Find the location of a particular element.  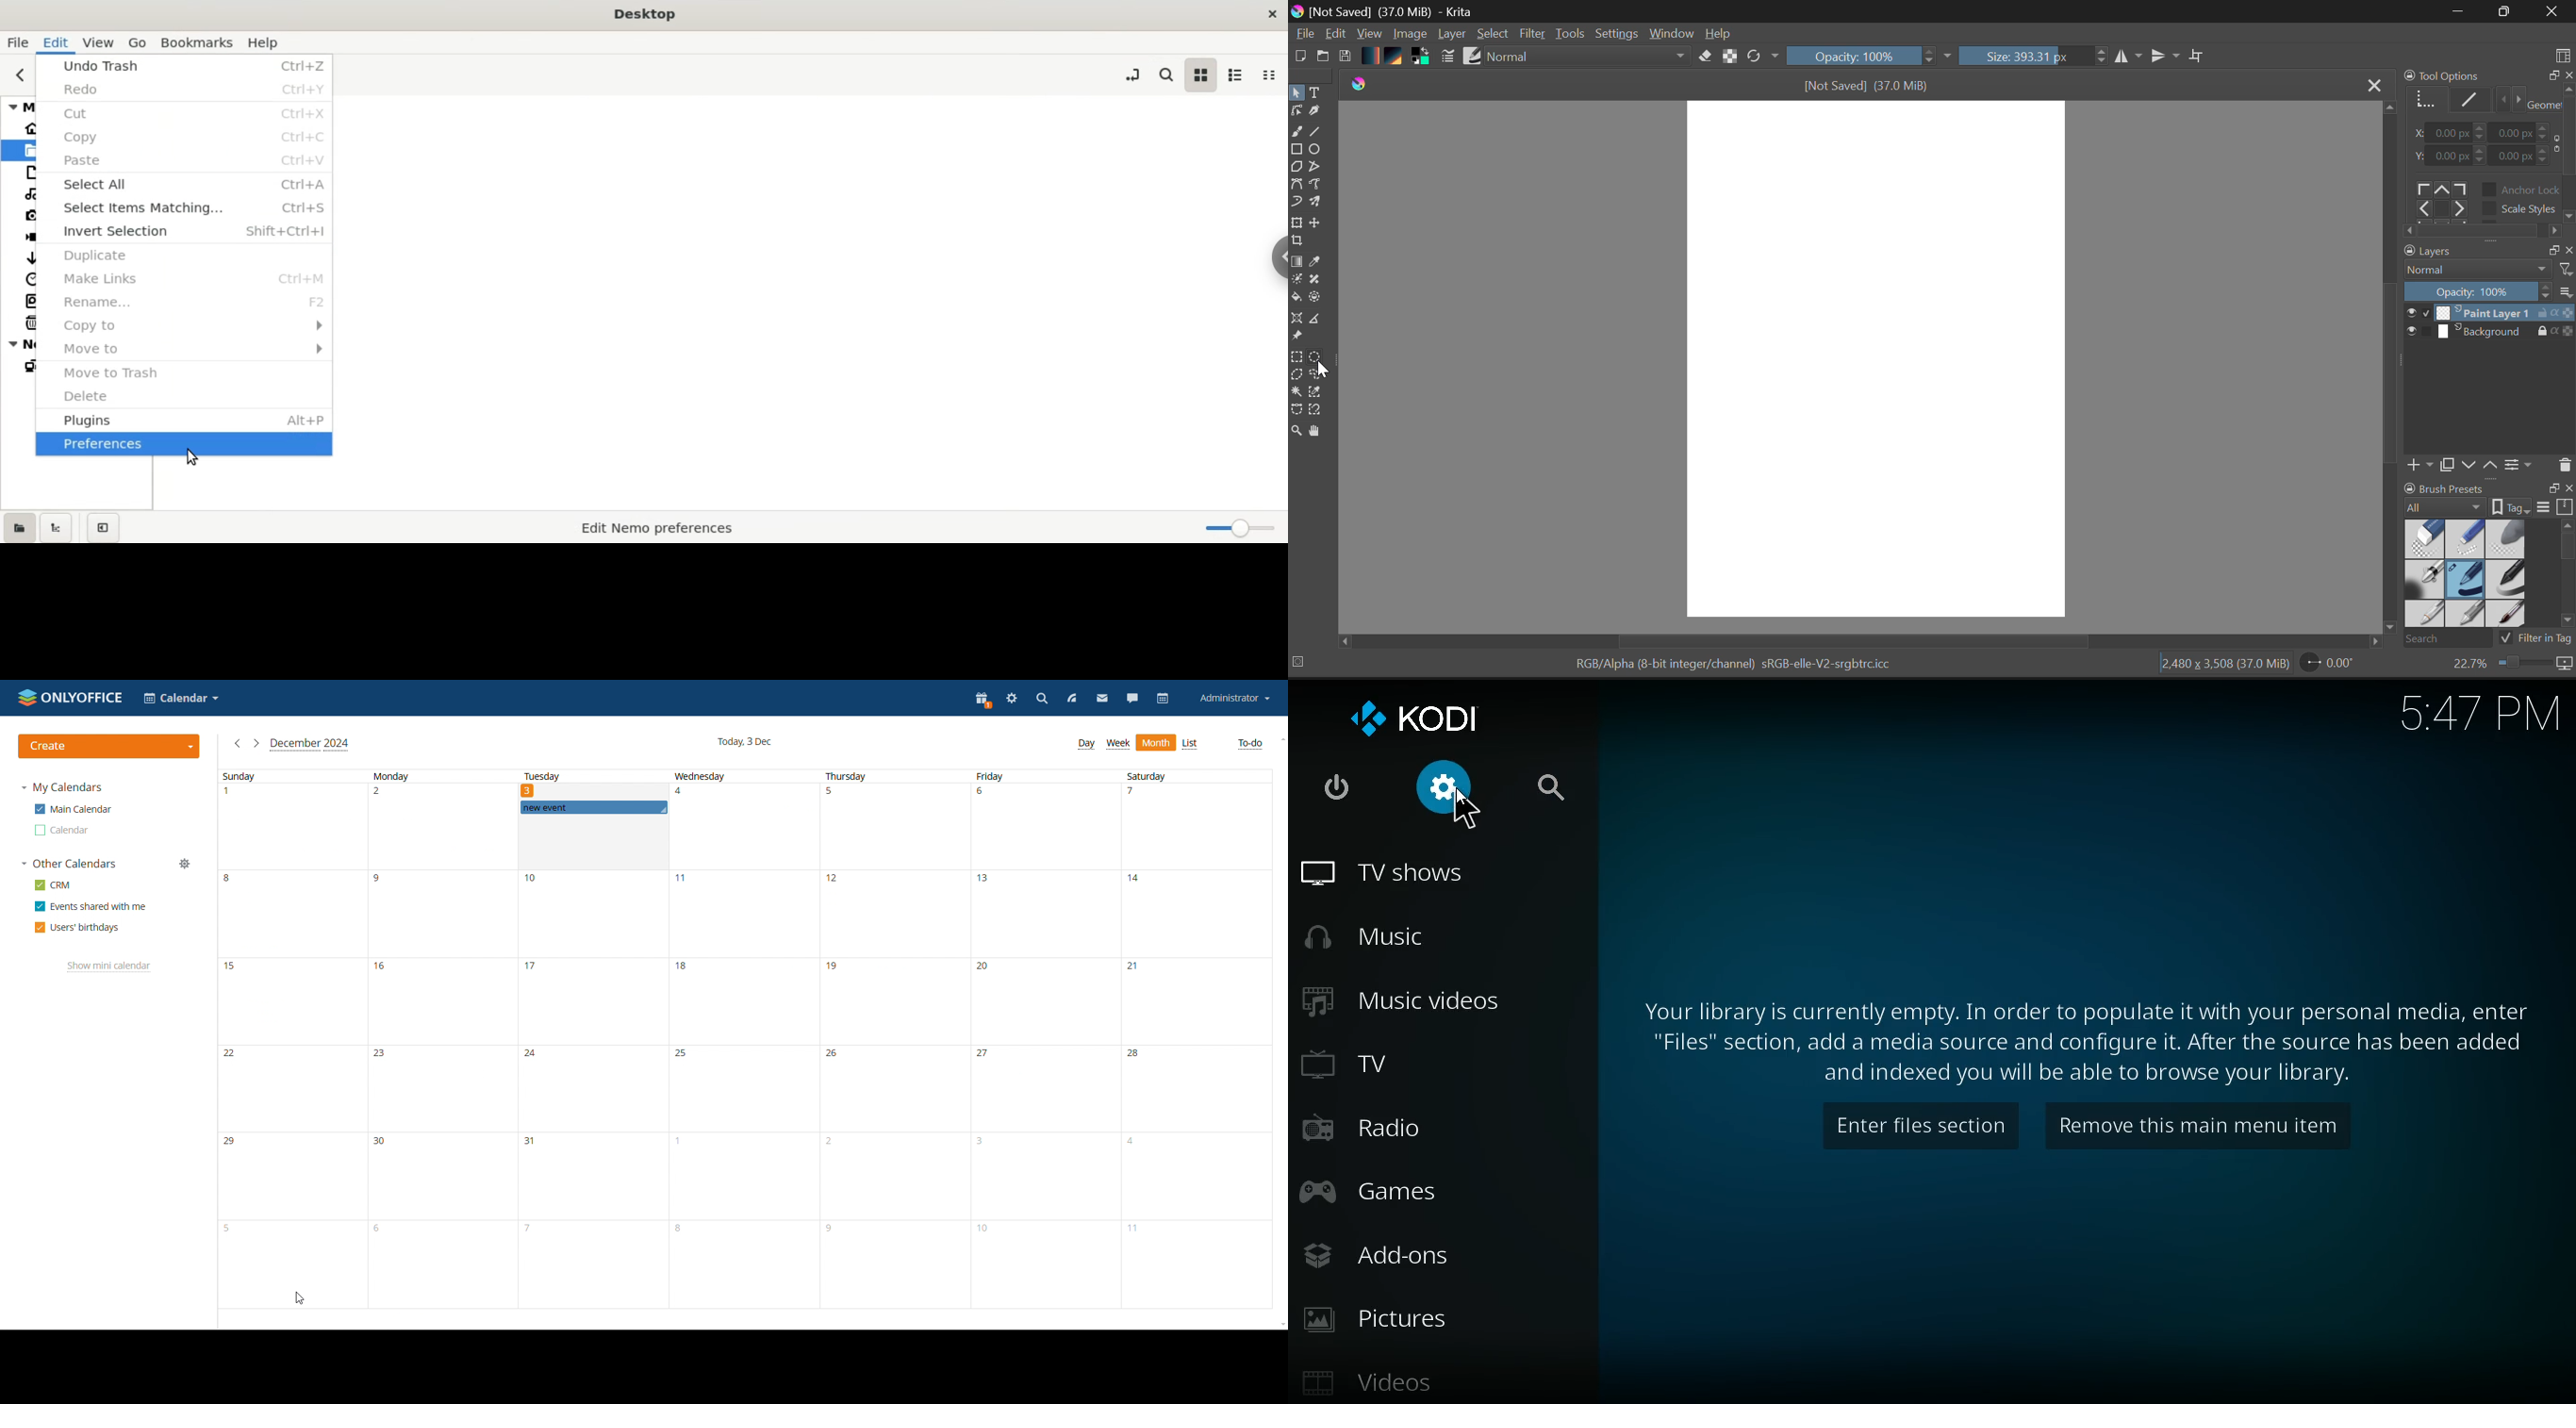

Move Layer is located at coordinates (1320, 226).